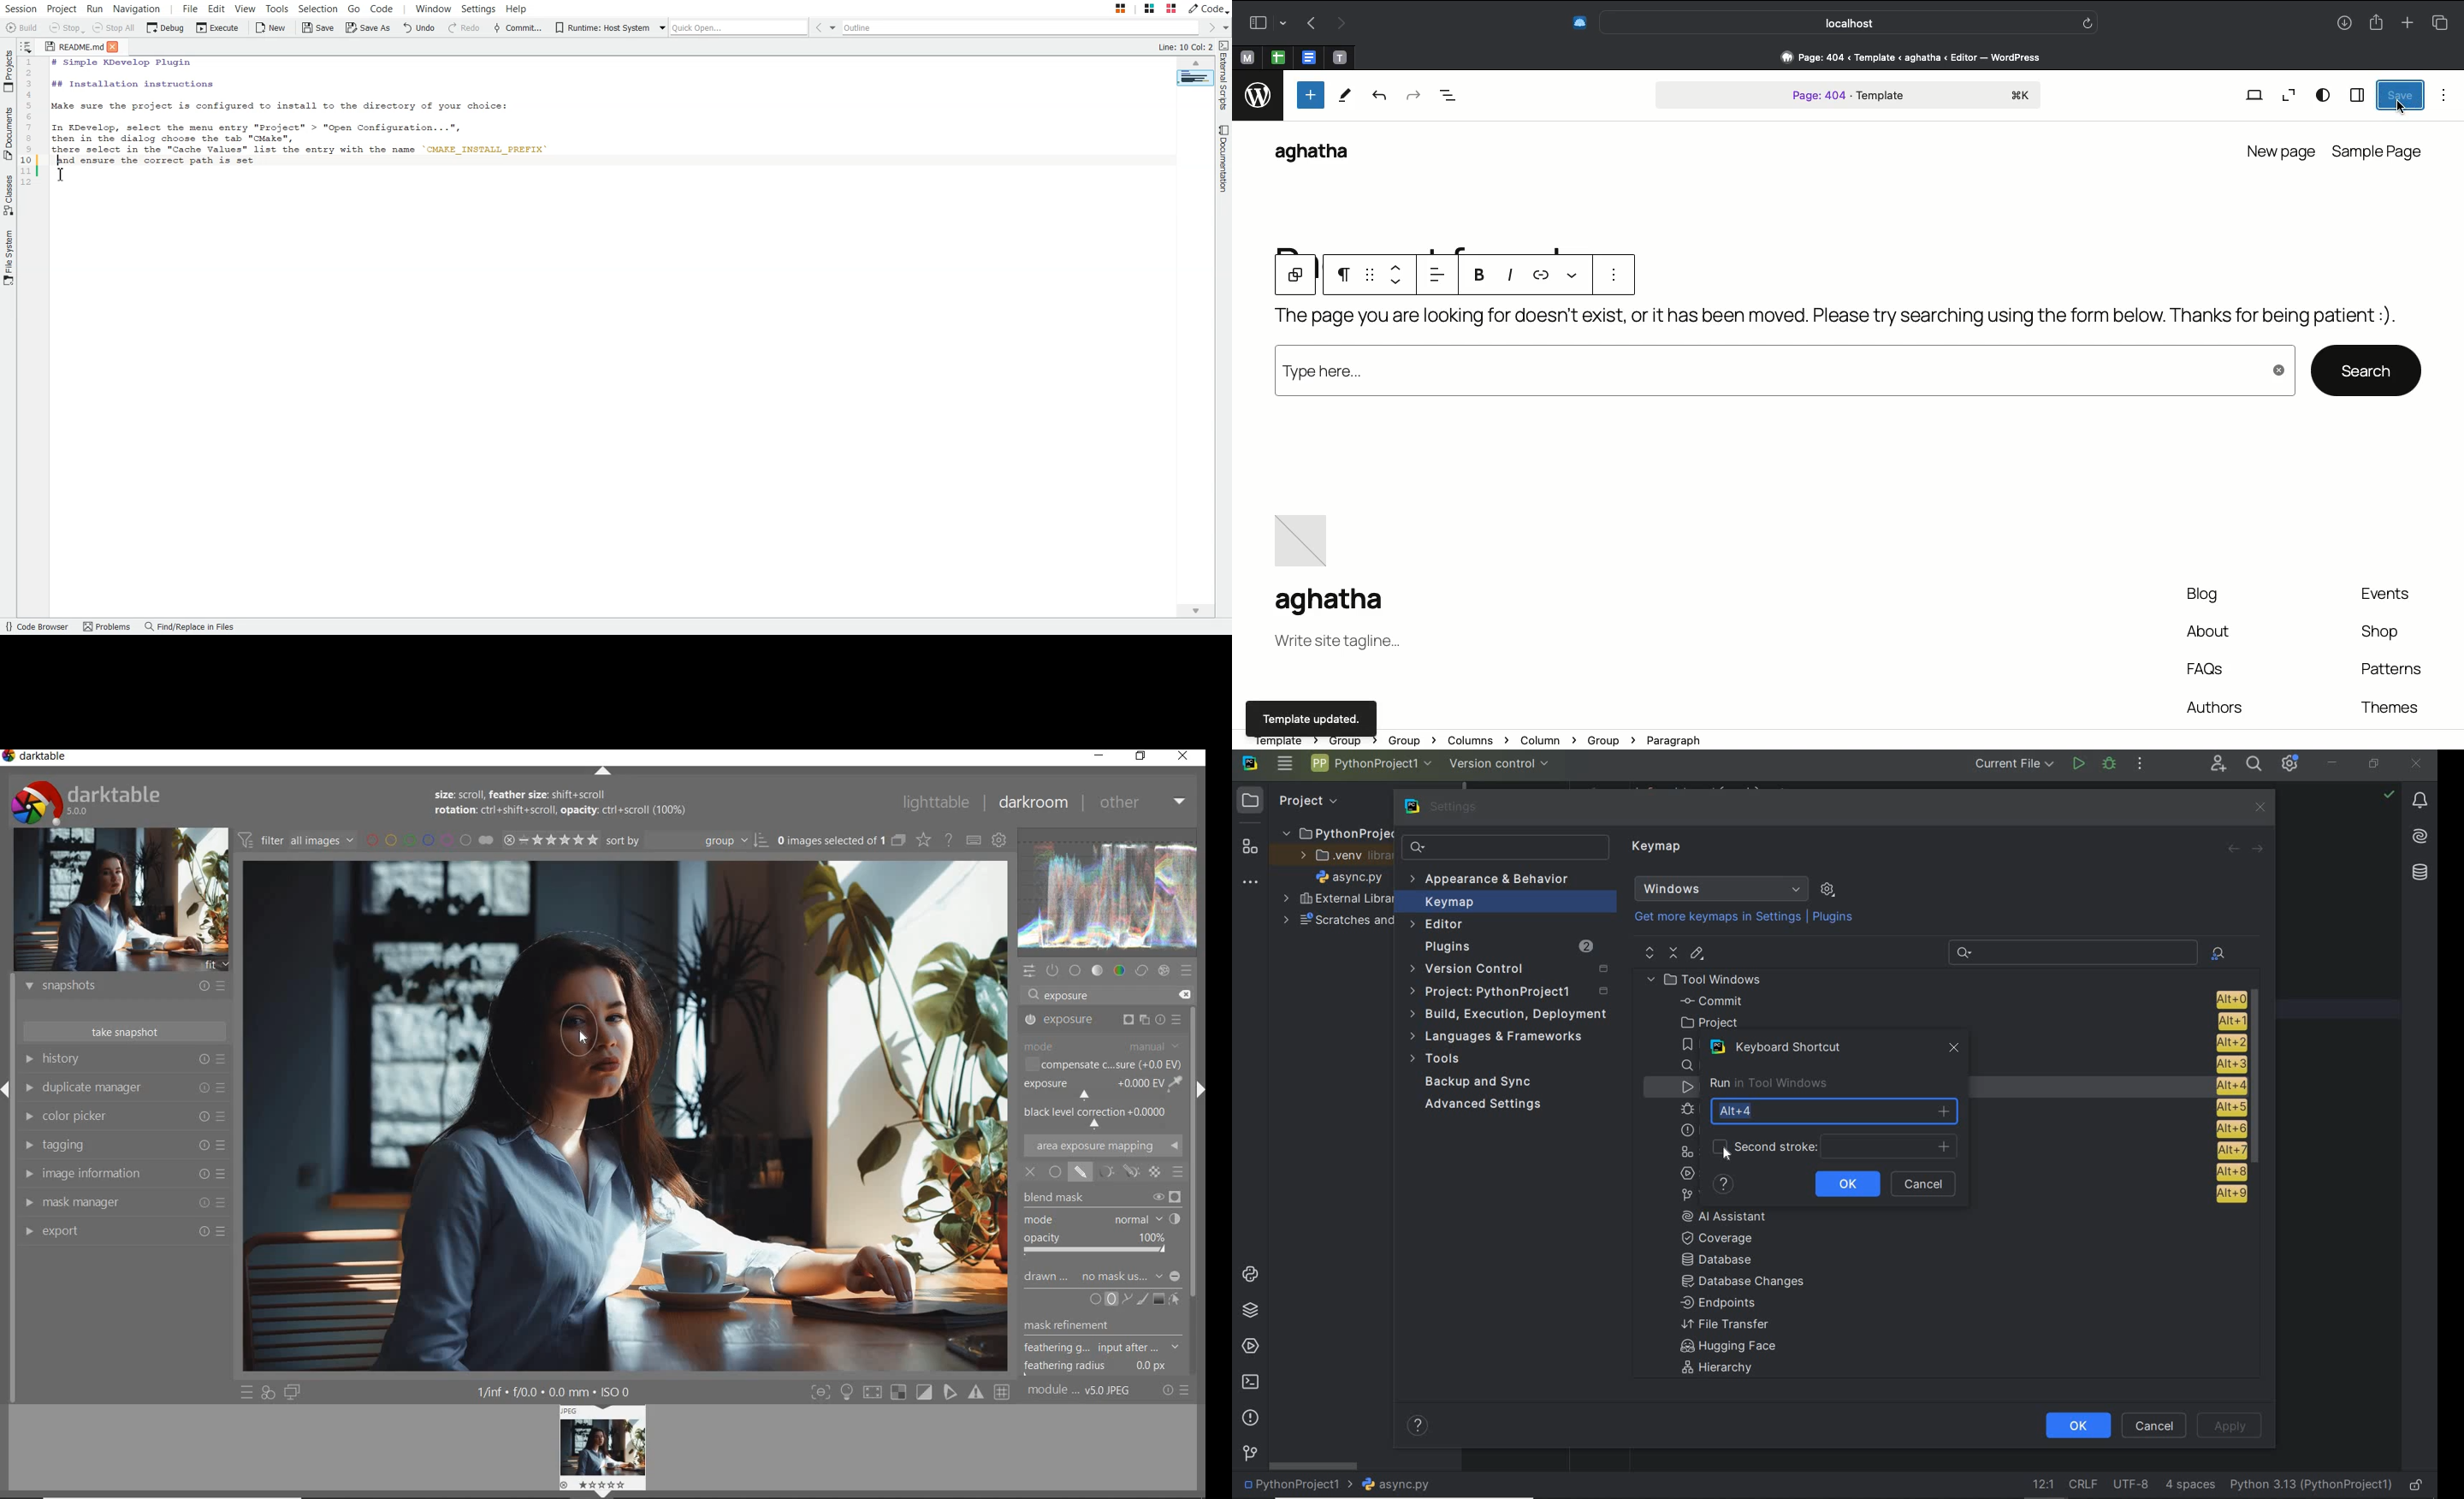 This screenshot has width=2464, height=1512. Describe the element at coordinates (131, 85) in the screenshot. I see `## Installation Instructions` at that location.